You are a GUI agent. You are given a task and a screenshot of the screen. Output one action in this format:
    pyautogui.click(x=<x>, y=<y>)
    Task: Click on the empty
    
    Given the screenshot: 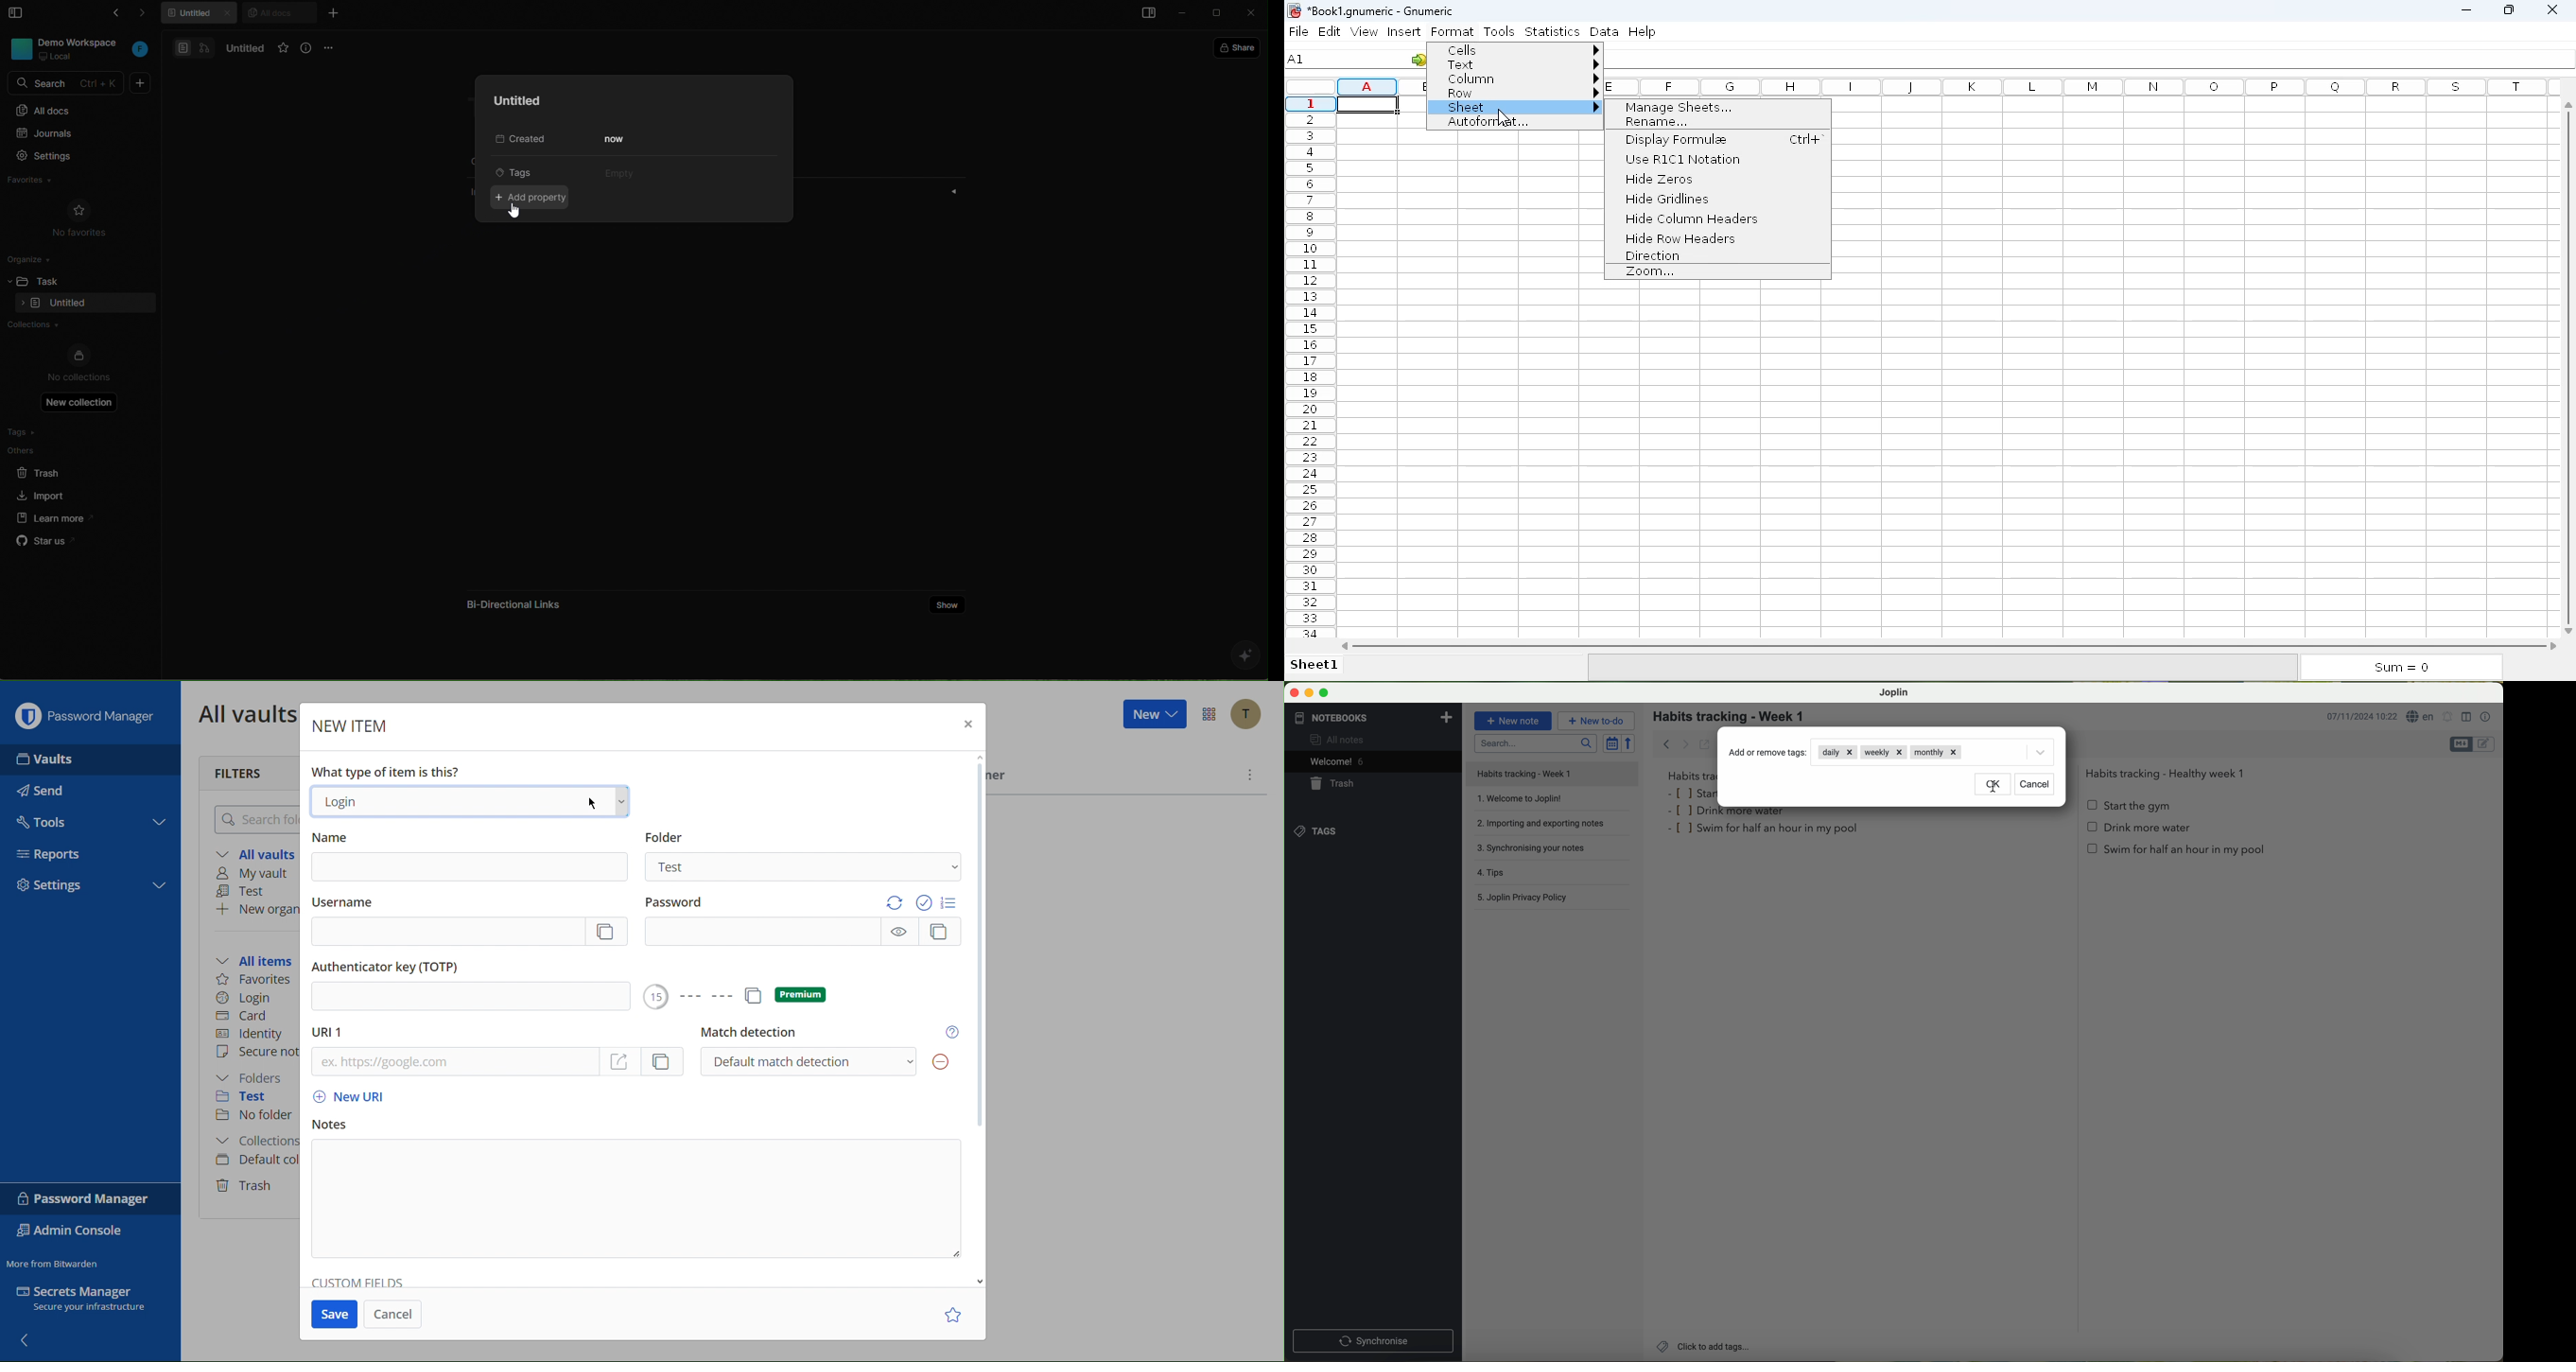 What is the action you would take?
    pyautogui.click(x=617, y=171)
    